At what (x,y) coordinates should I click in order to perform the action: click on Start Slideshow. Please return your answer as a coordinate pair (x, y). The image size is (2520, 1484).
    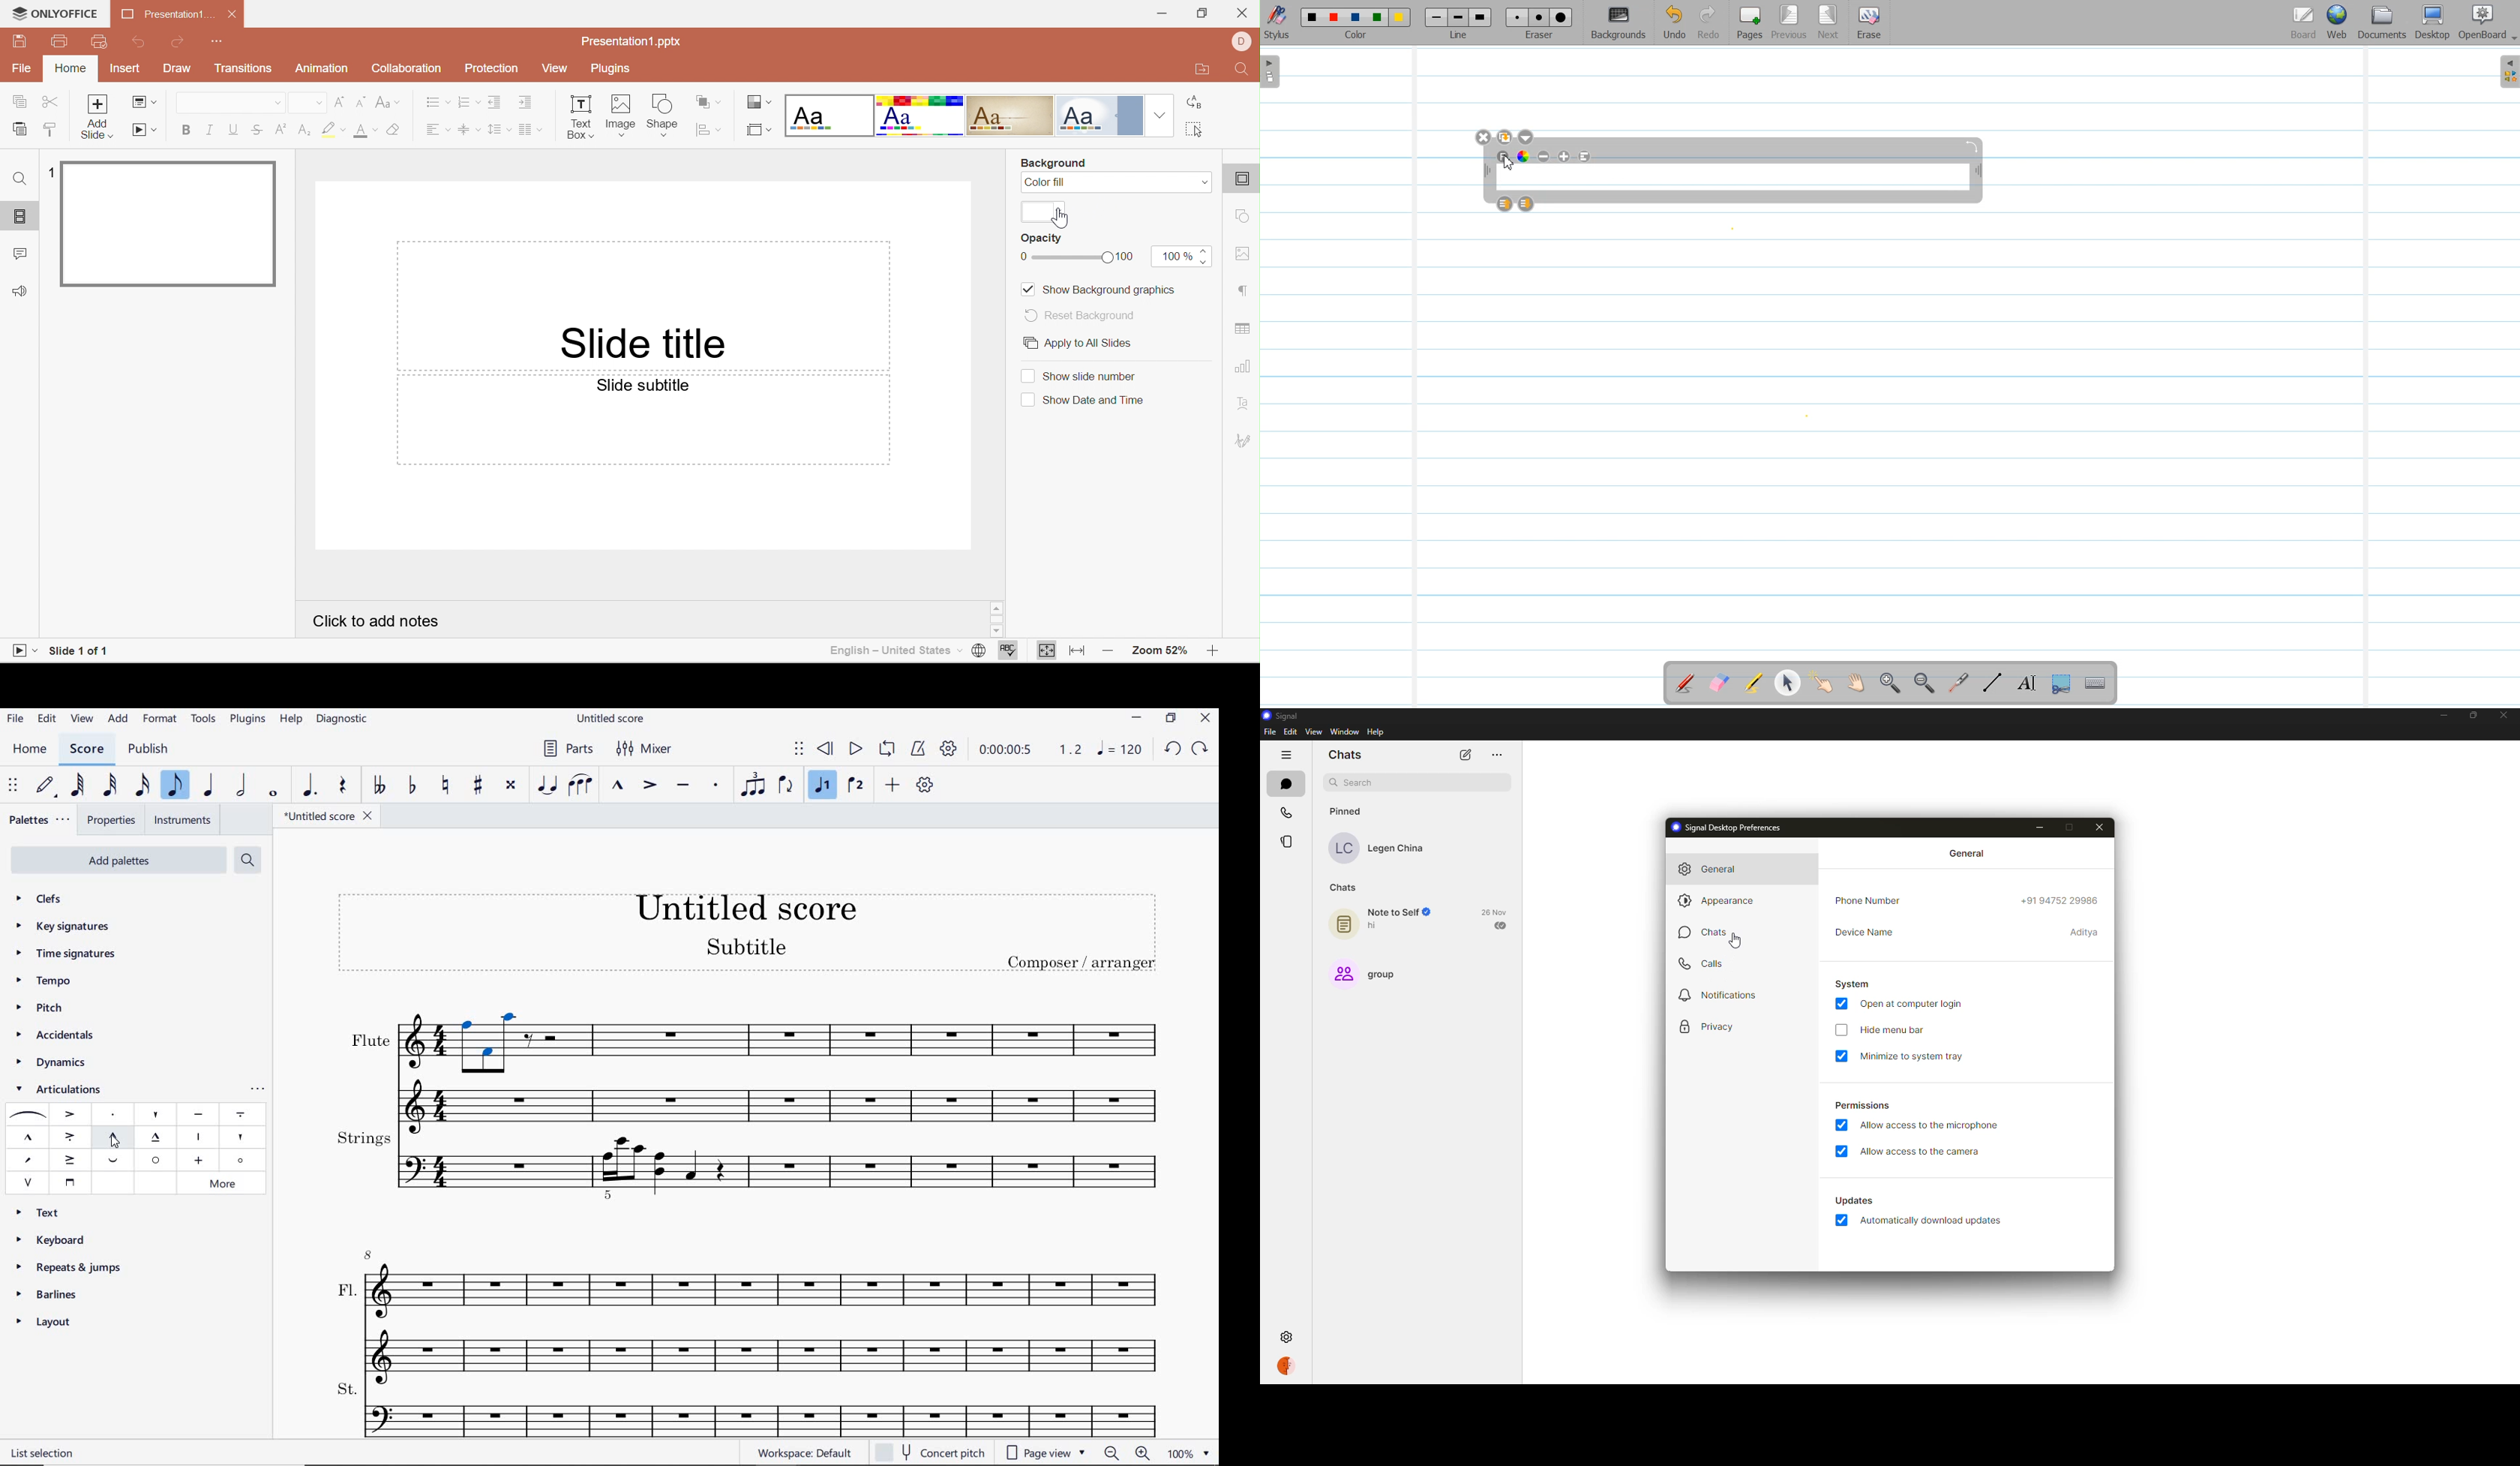
    Looking at the image, I should click on (24, 650).